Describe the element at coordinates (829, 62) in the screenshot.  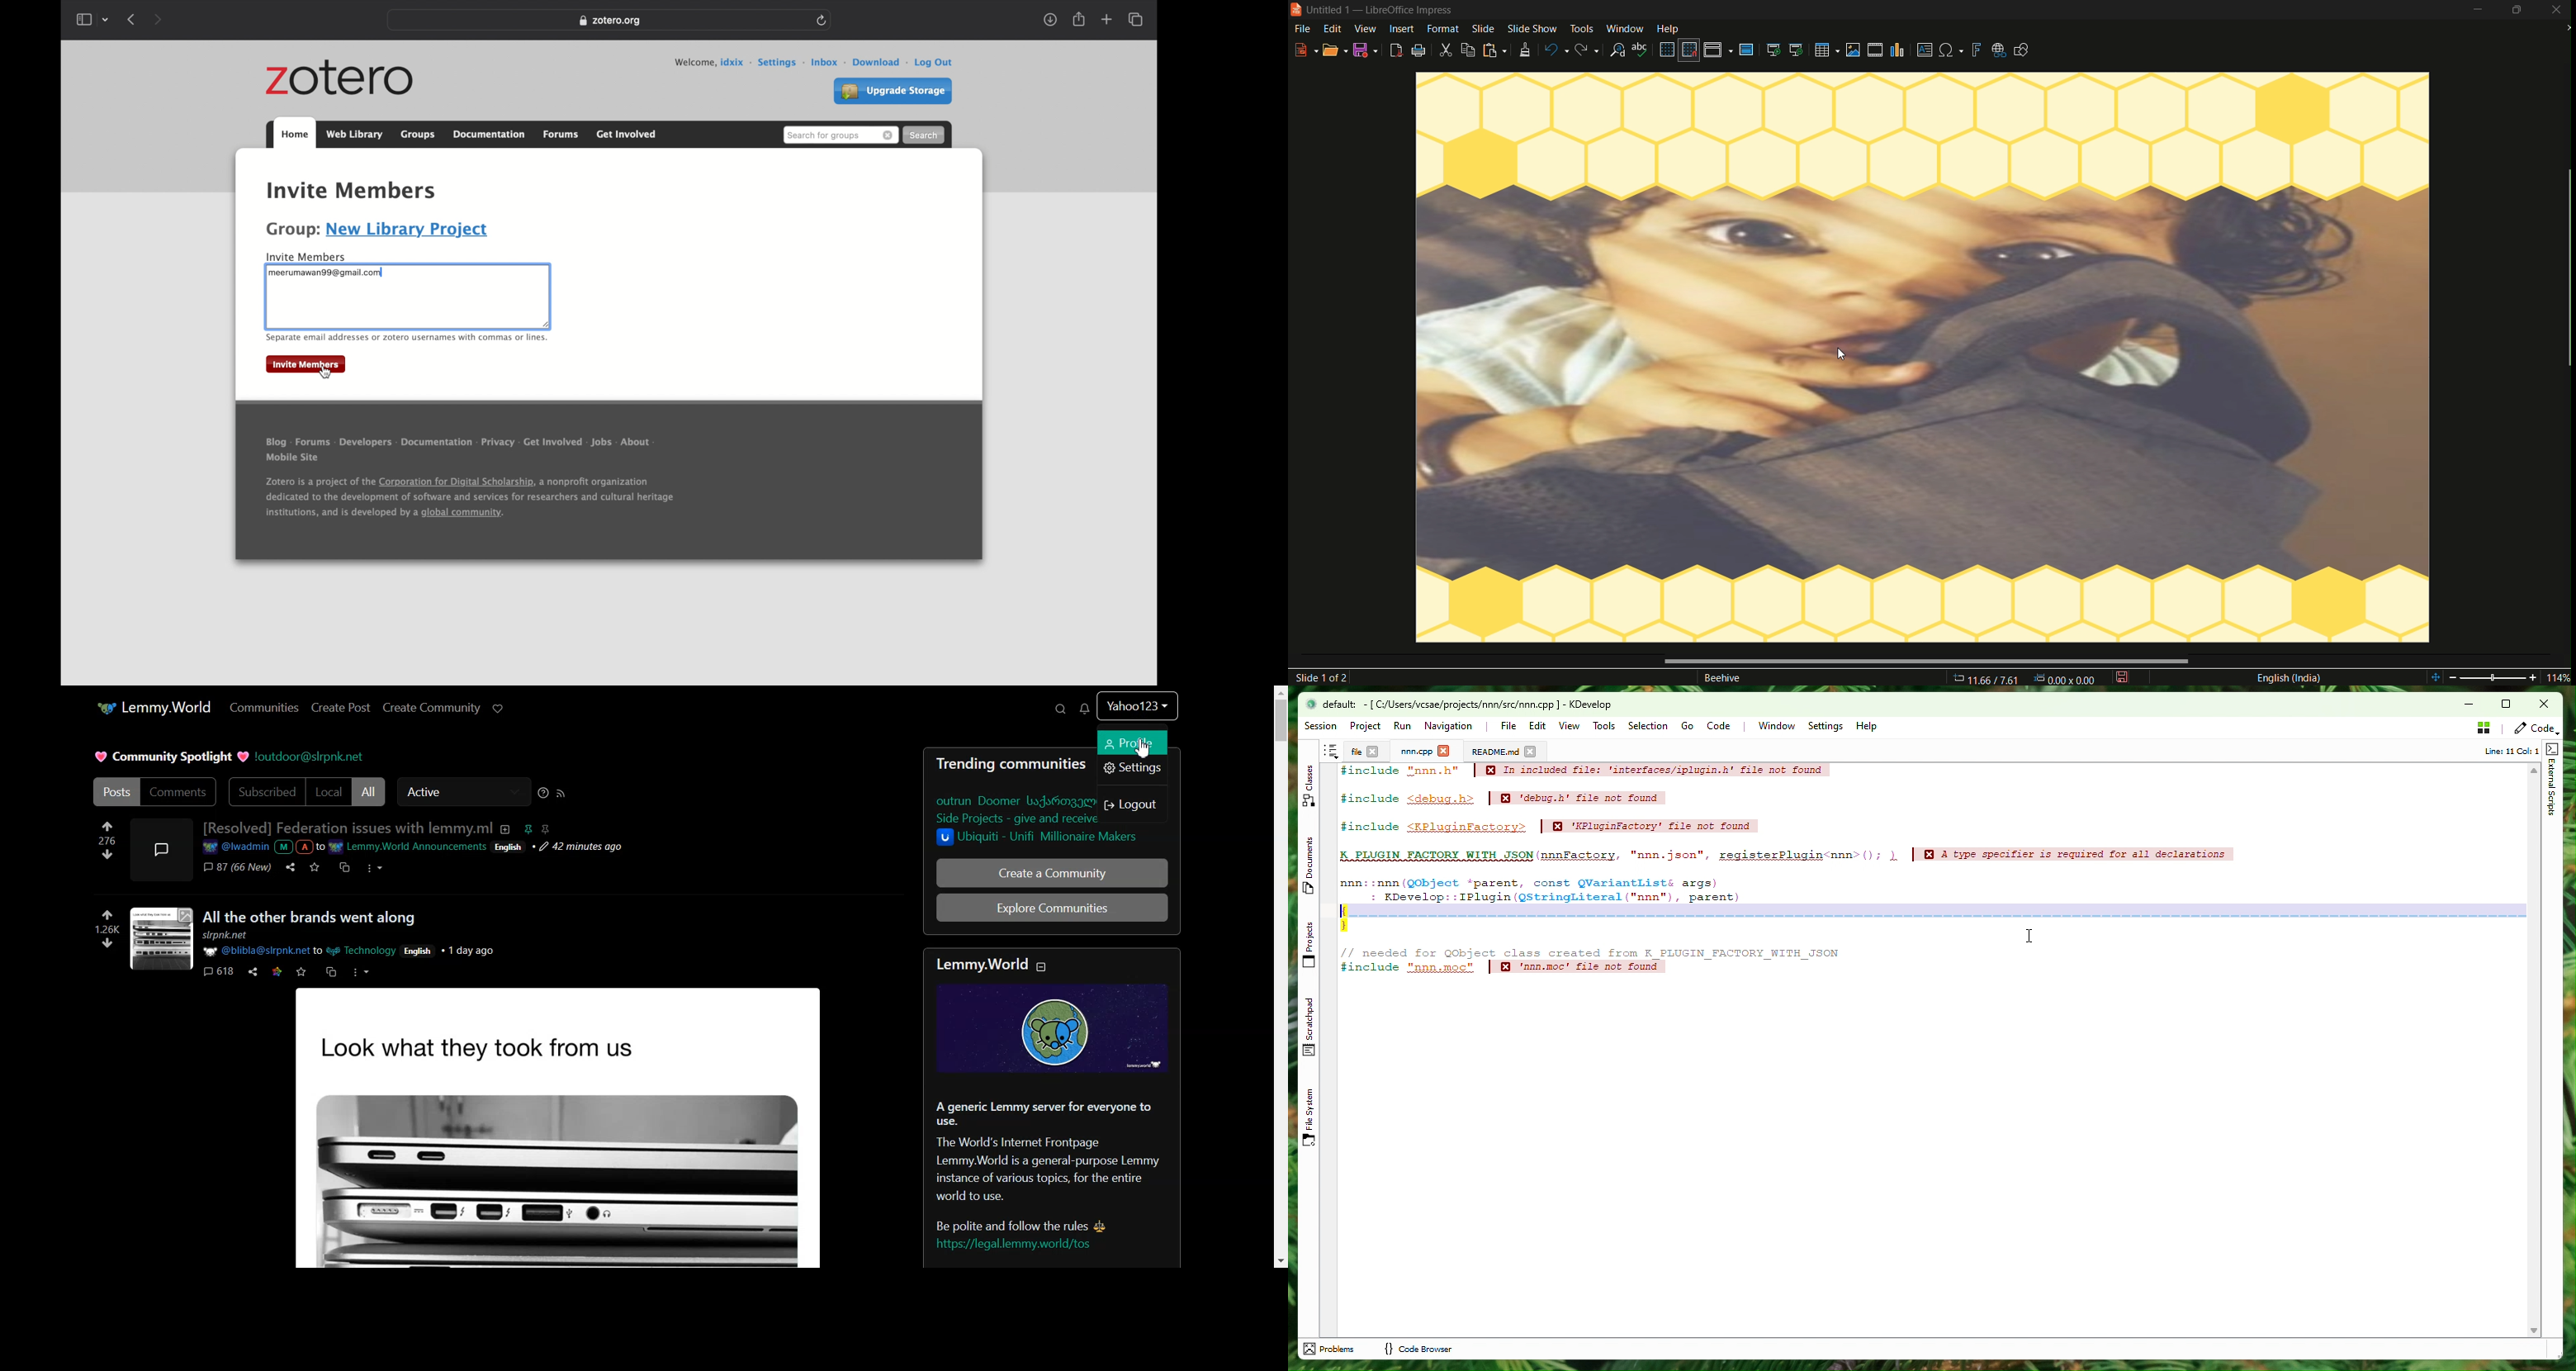
I see `inbox` at that location.